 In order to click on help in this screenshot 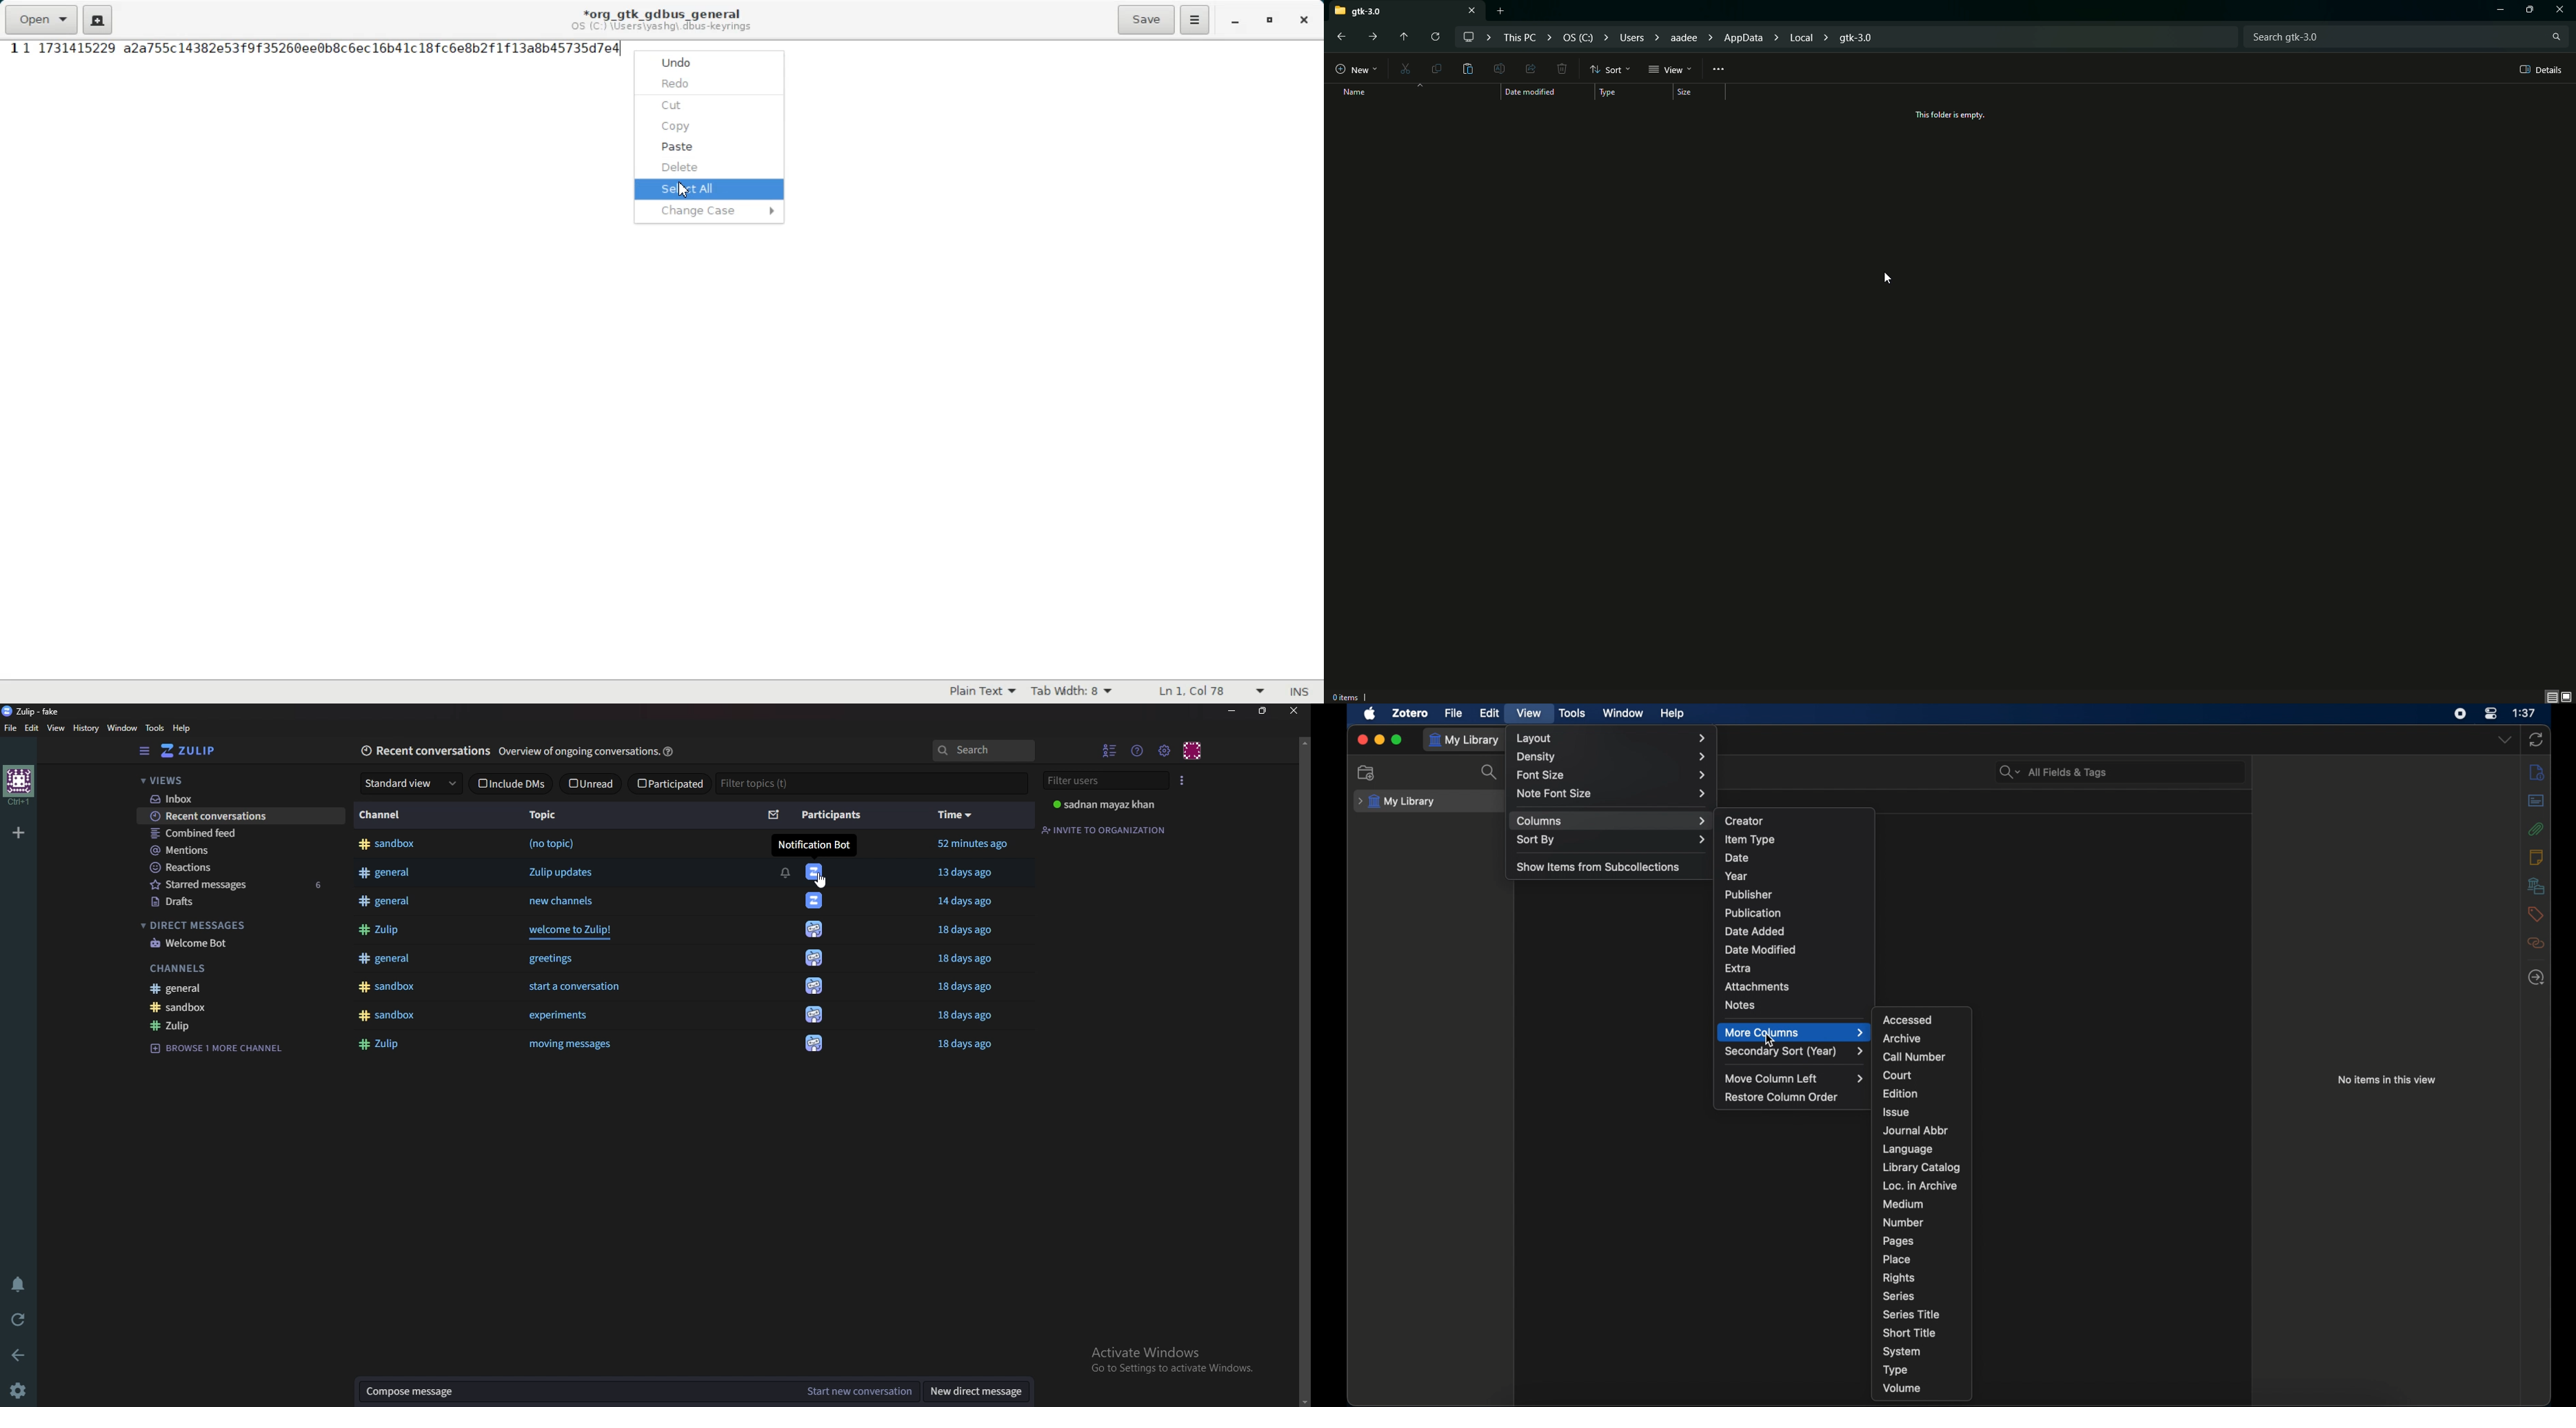, I will do `click(671, 750)`.